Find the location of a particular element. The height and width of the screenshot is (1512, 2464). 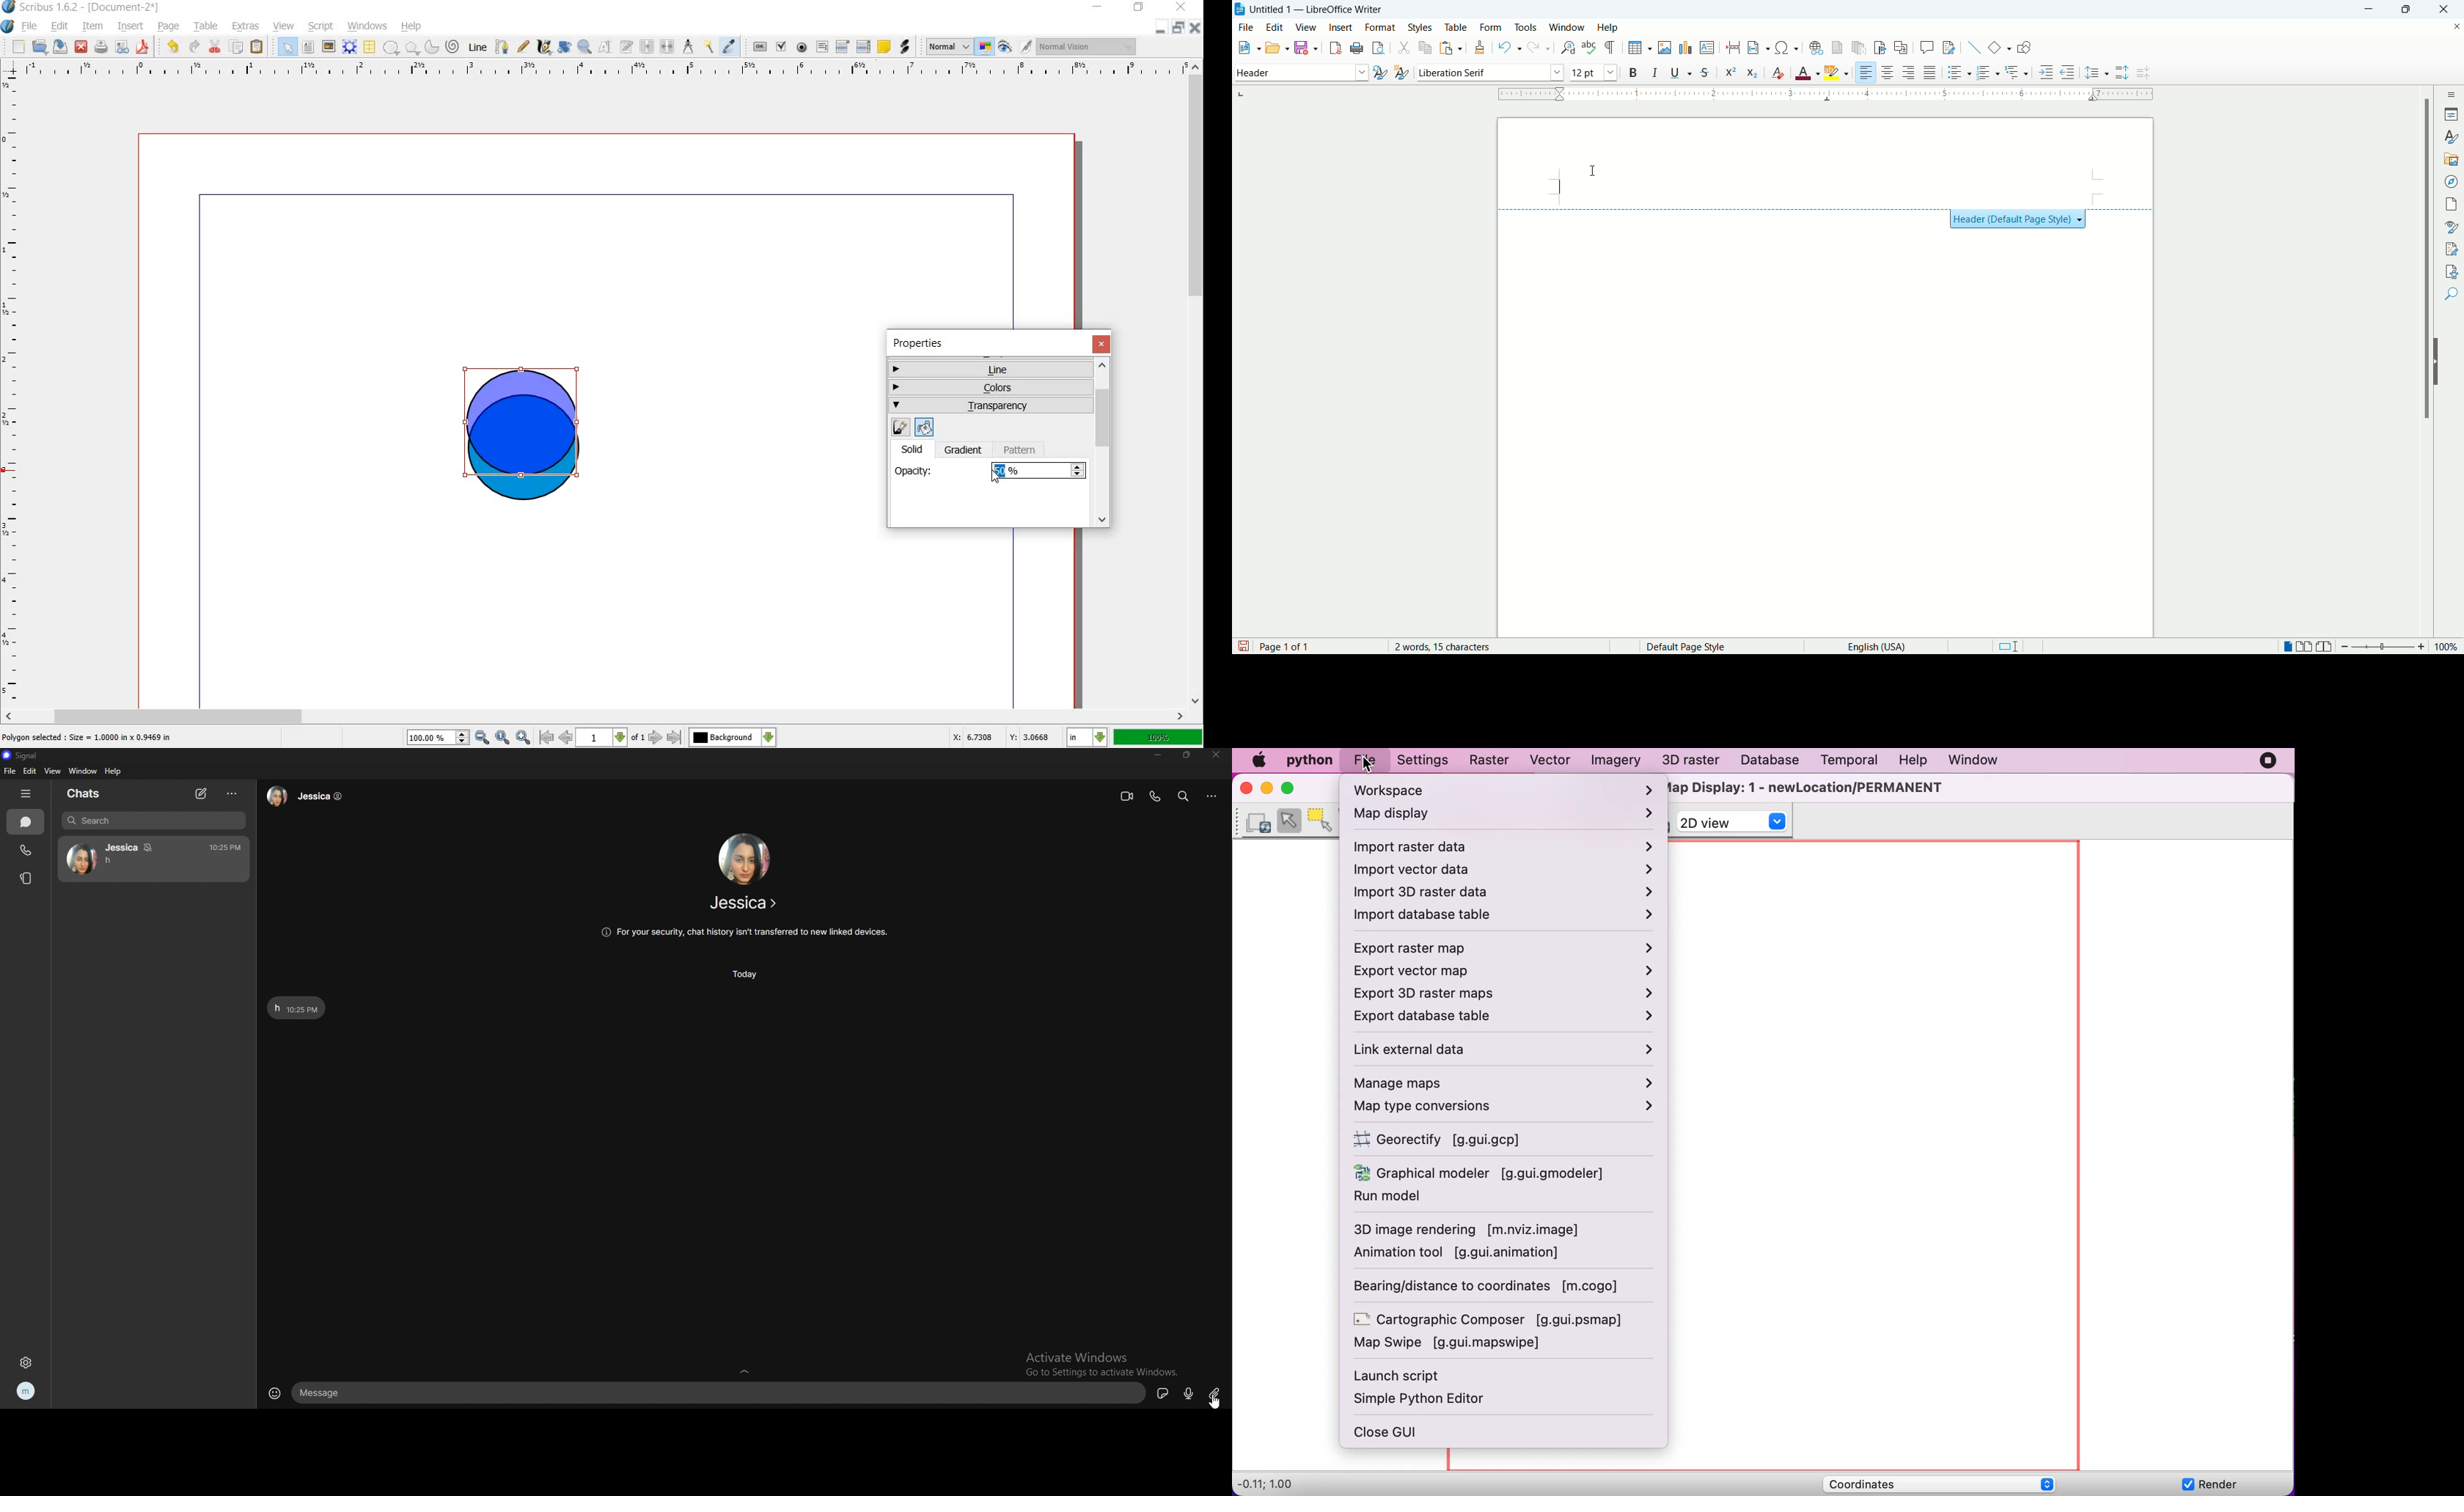

zoom percent is located at coordinates (2449, 647).